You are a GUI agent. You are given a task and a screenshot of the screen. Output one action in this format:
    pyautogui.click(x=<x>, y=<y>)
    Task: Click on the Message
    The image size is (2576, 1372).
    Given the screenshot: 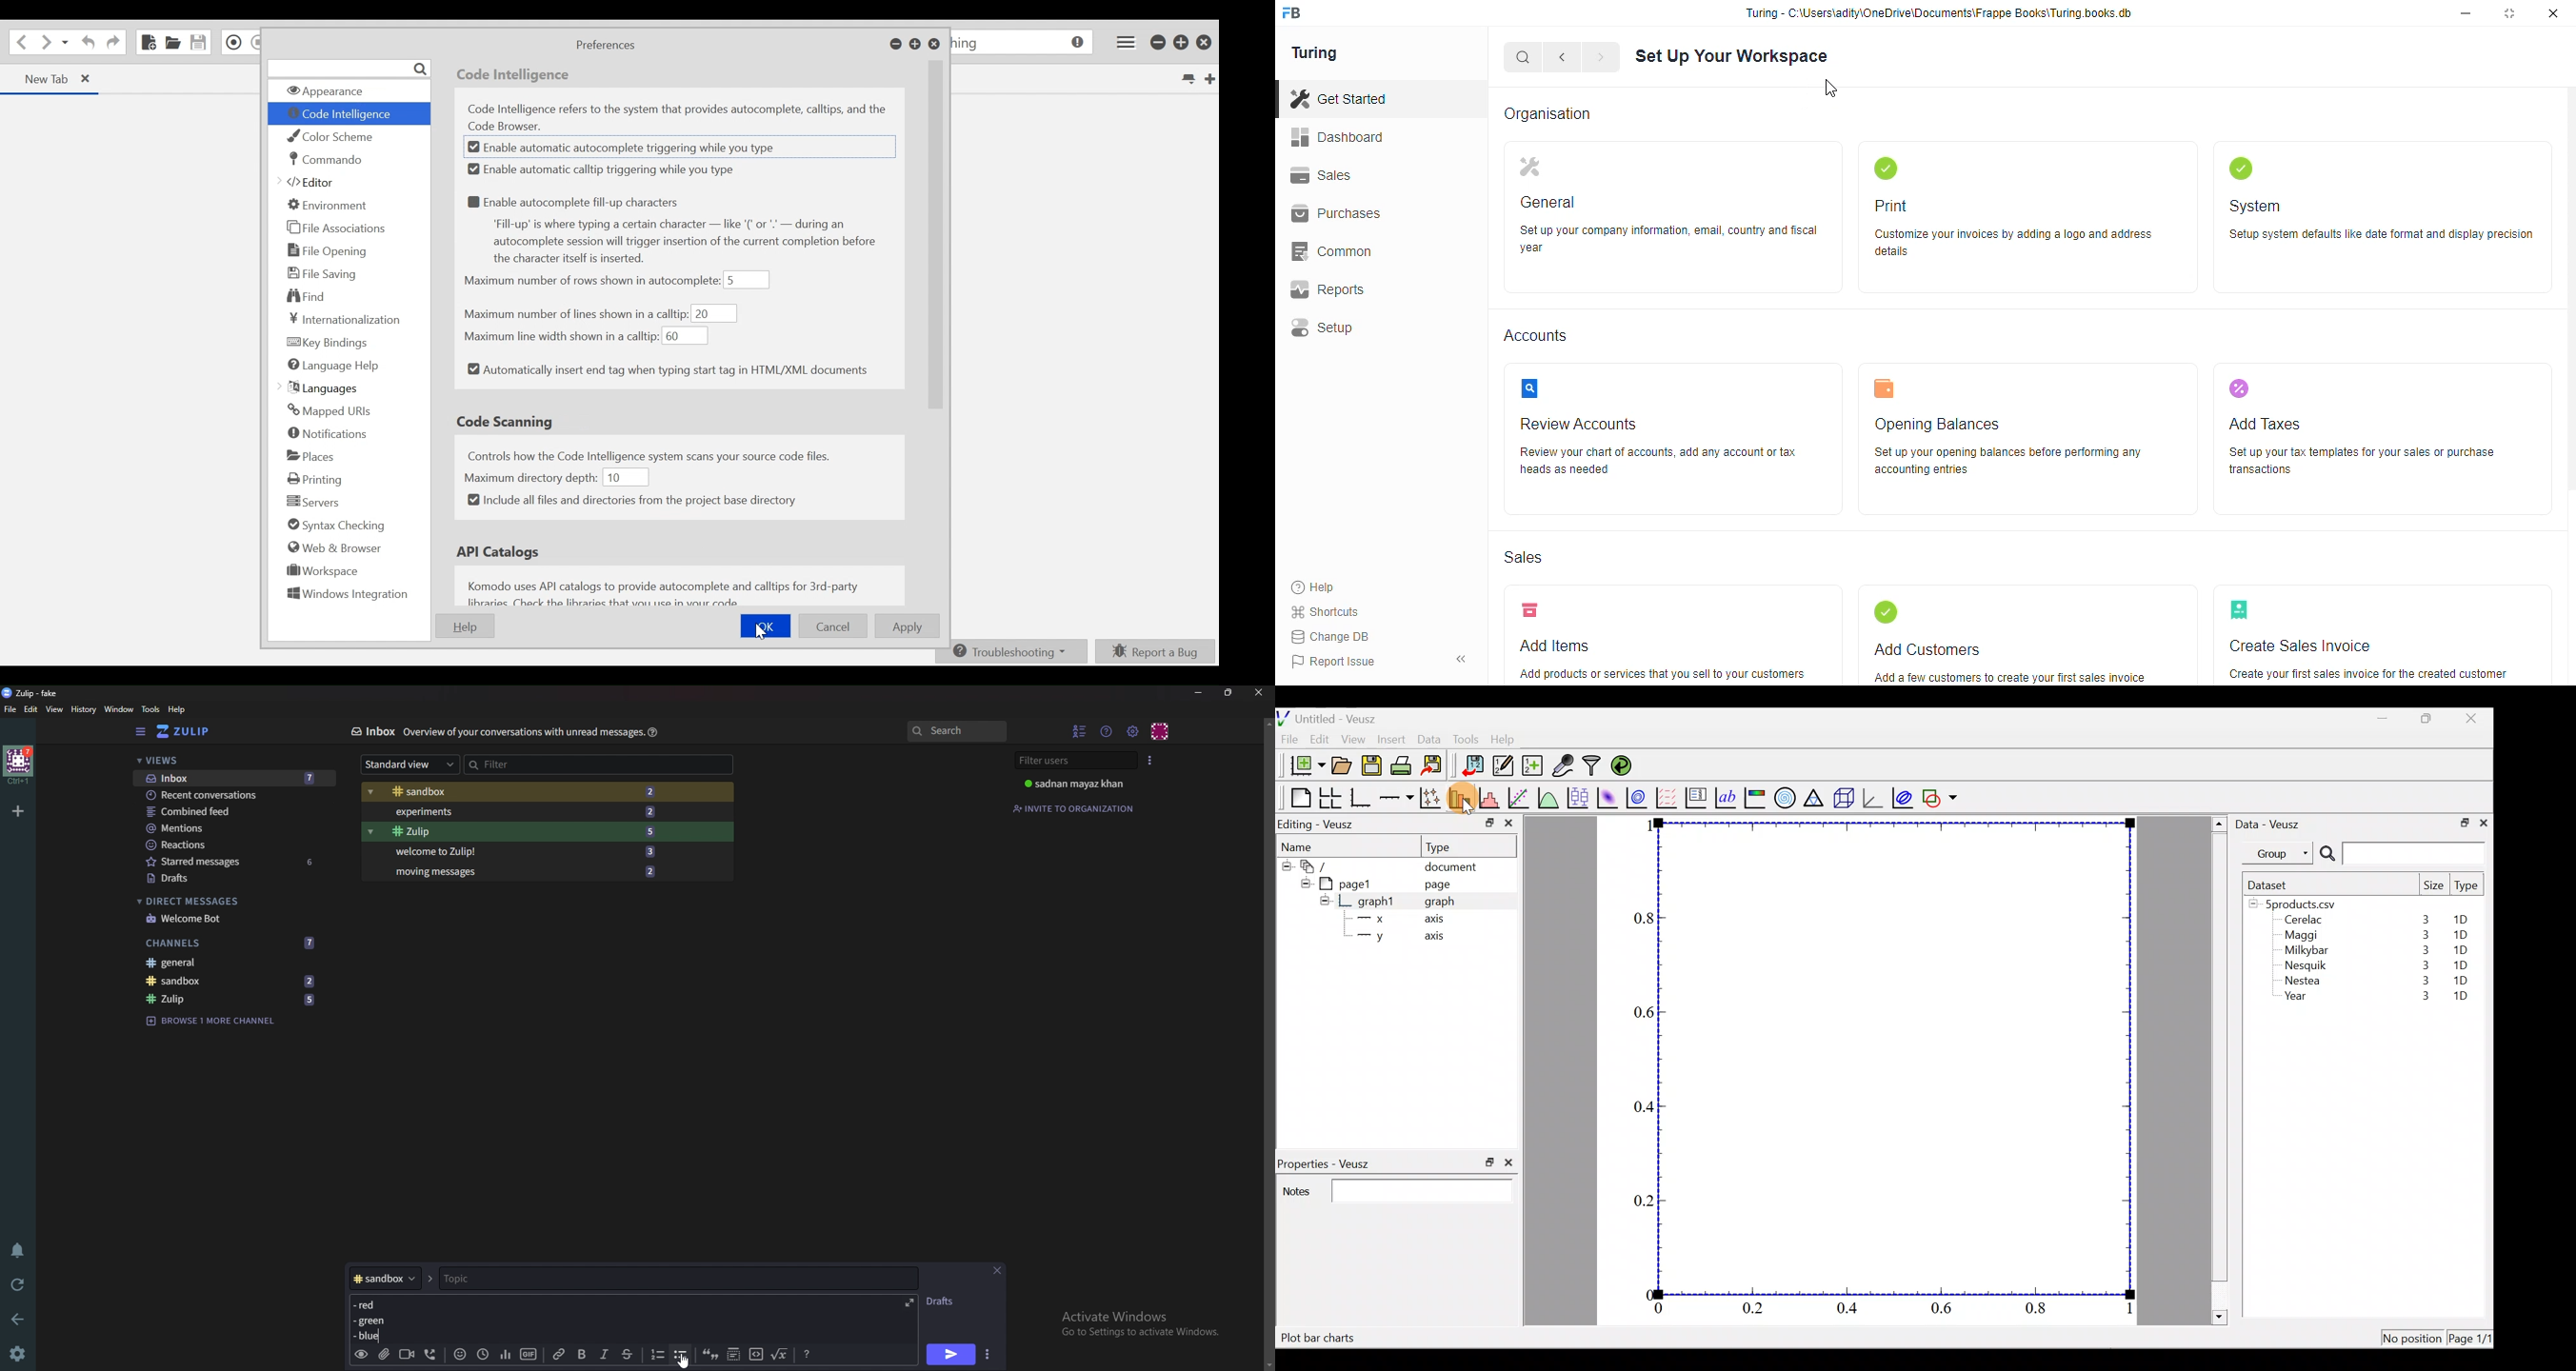 What is the action you would take?
    pyautogui.click(x=376, y=1321)
    